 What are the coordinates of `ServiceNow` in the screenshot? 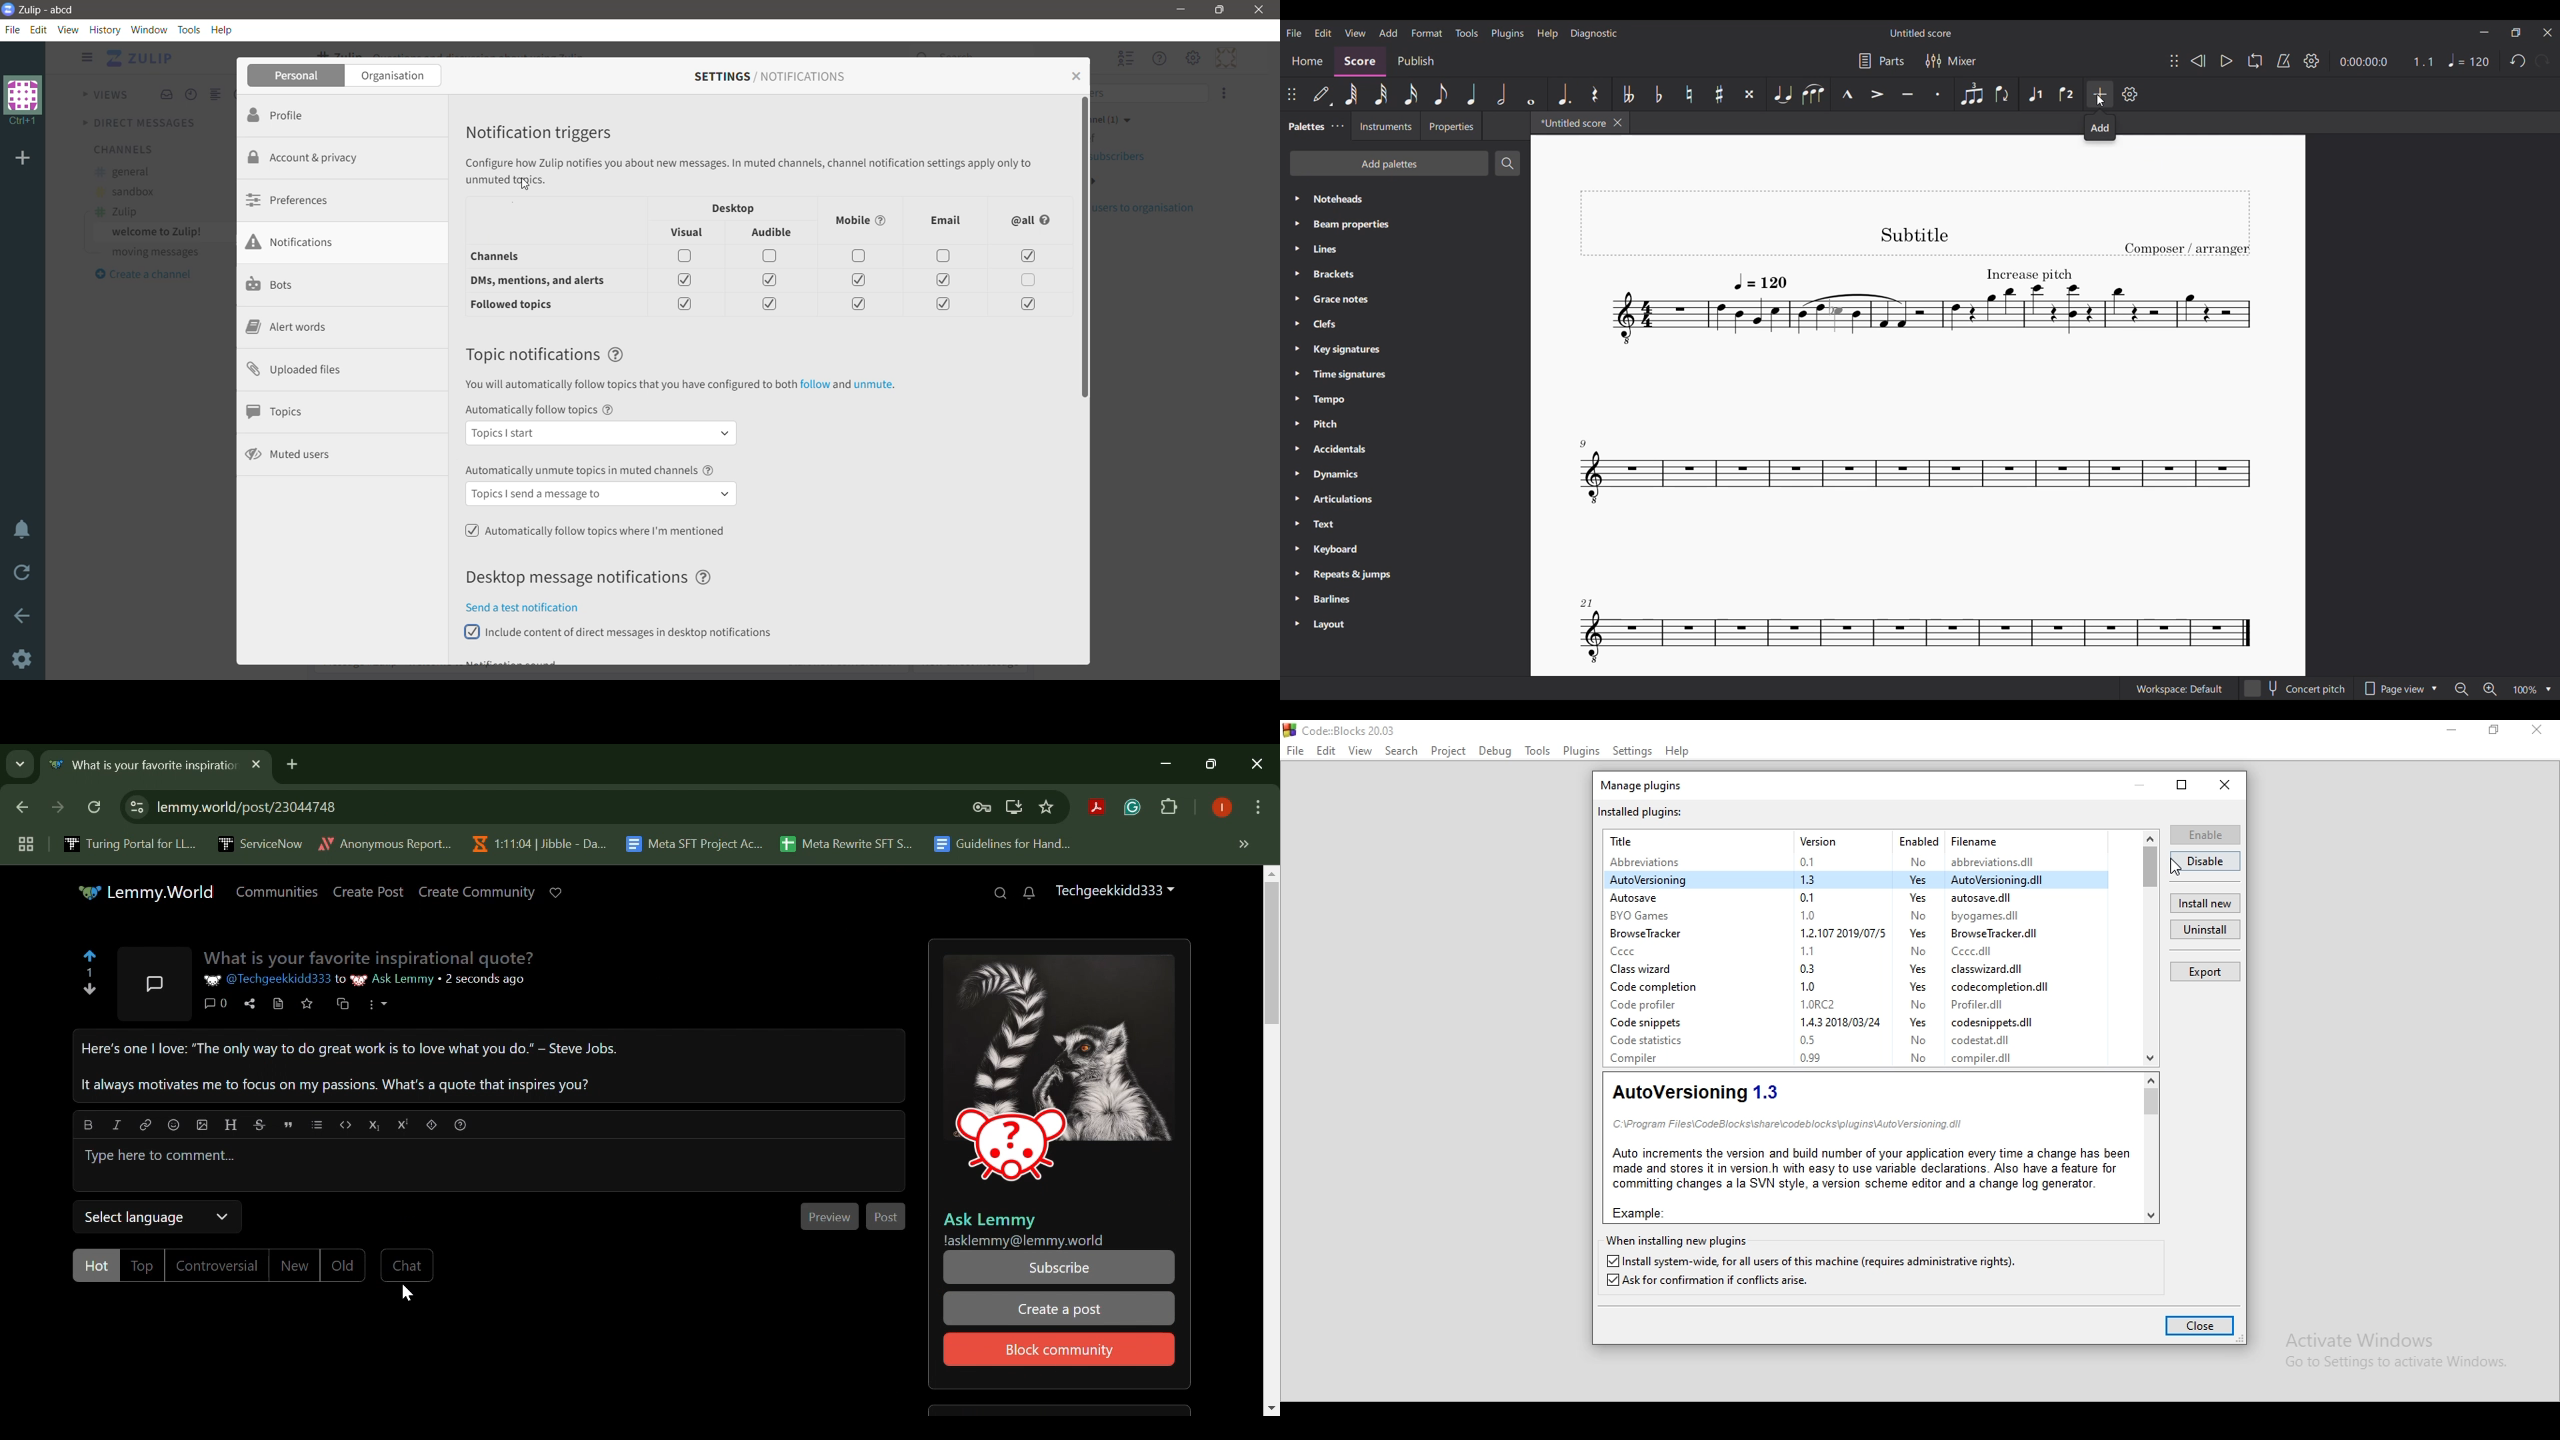 It's located at (261, 843).